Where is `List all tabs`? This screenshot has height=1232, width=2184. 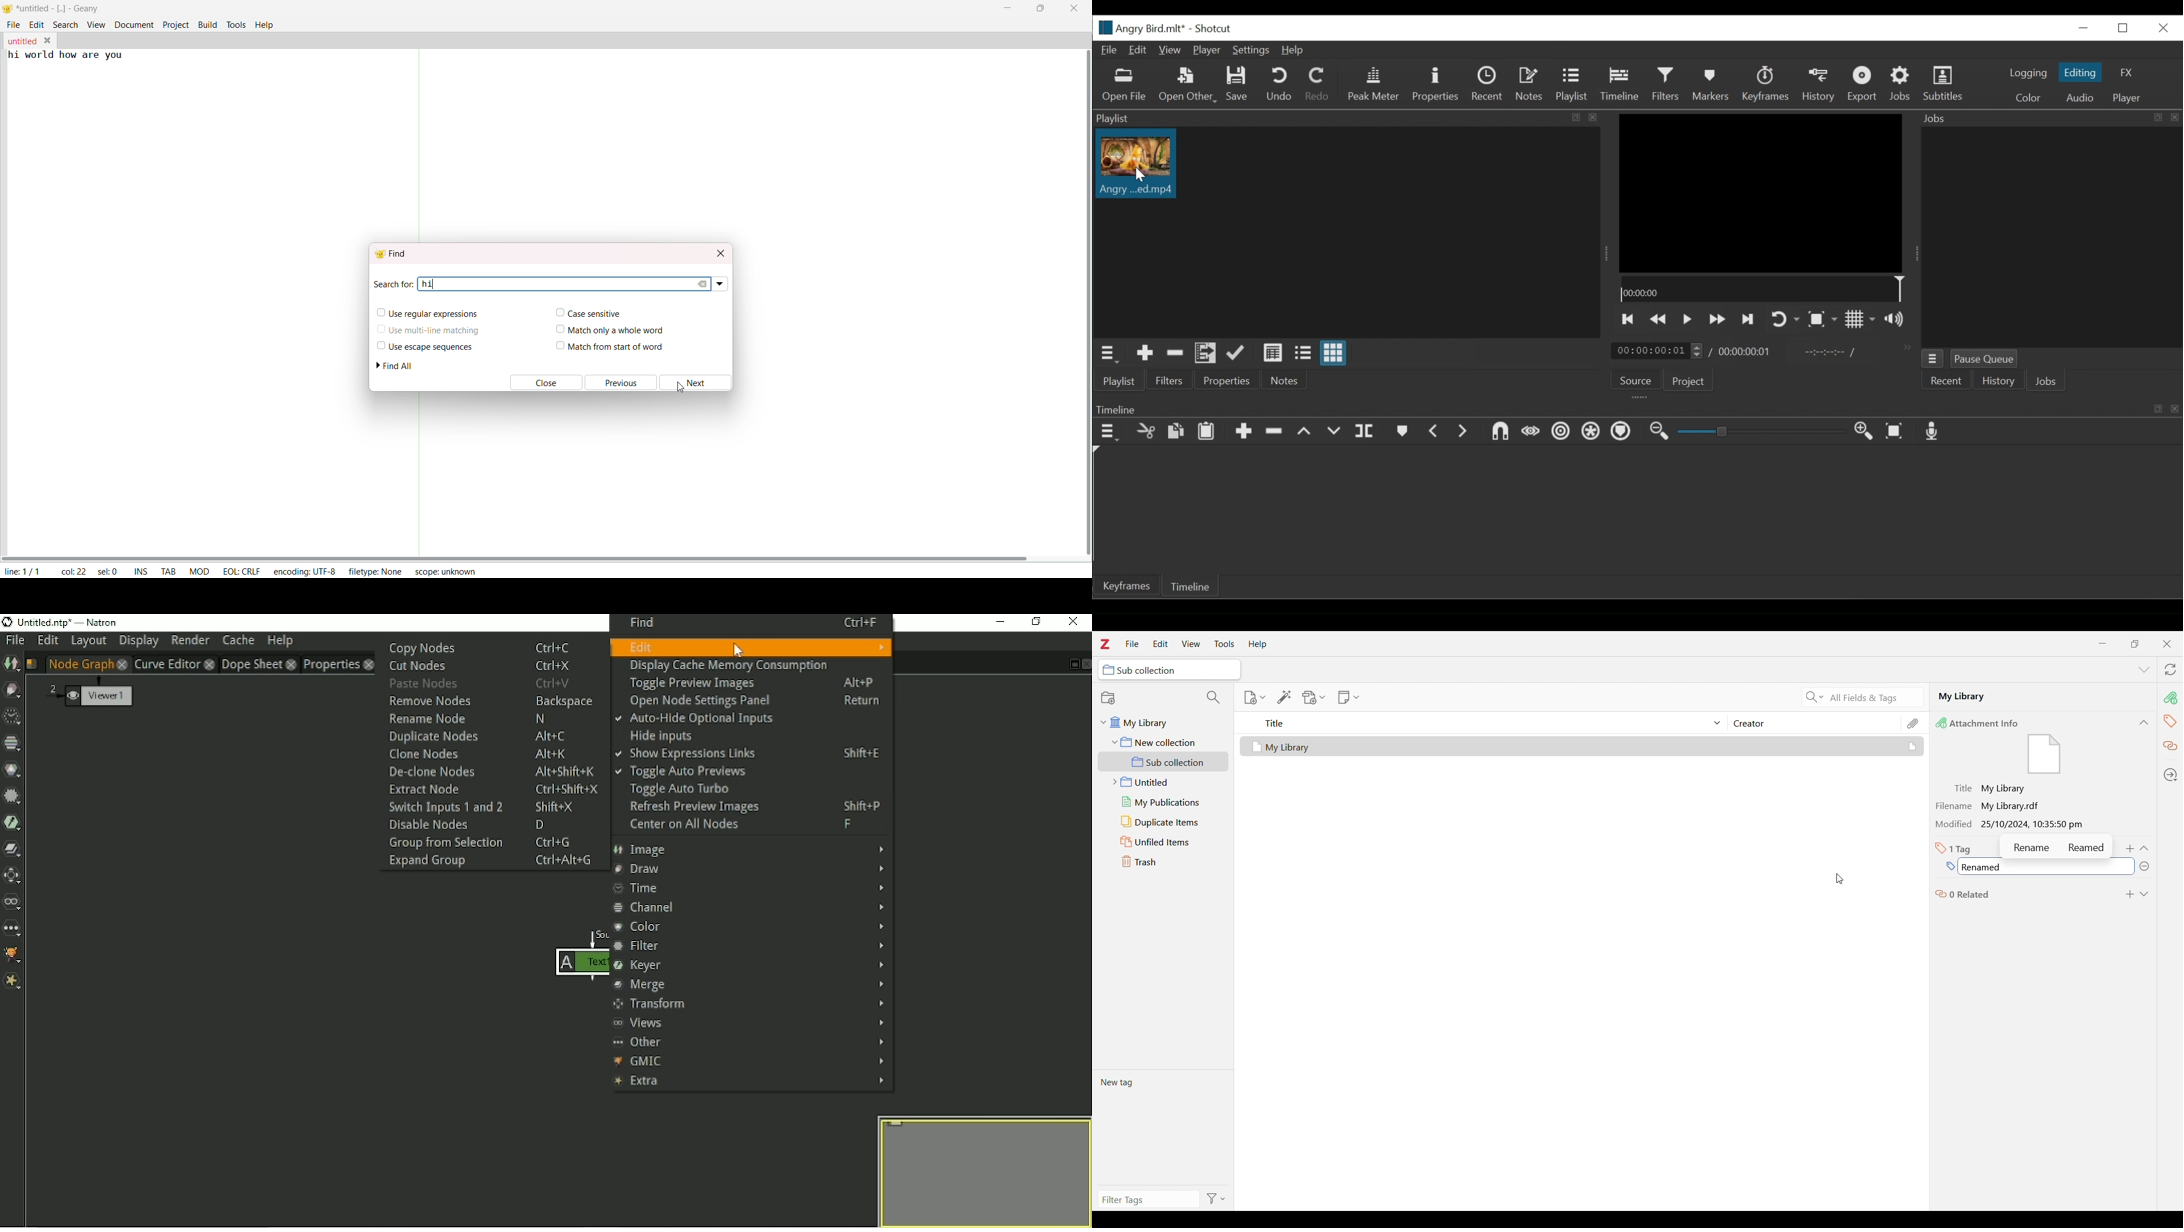 List all tabs is located at coordinates (2145, 670).